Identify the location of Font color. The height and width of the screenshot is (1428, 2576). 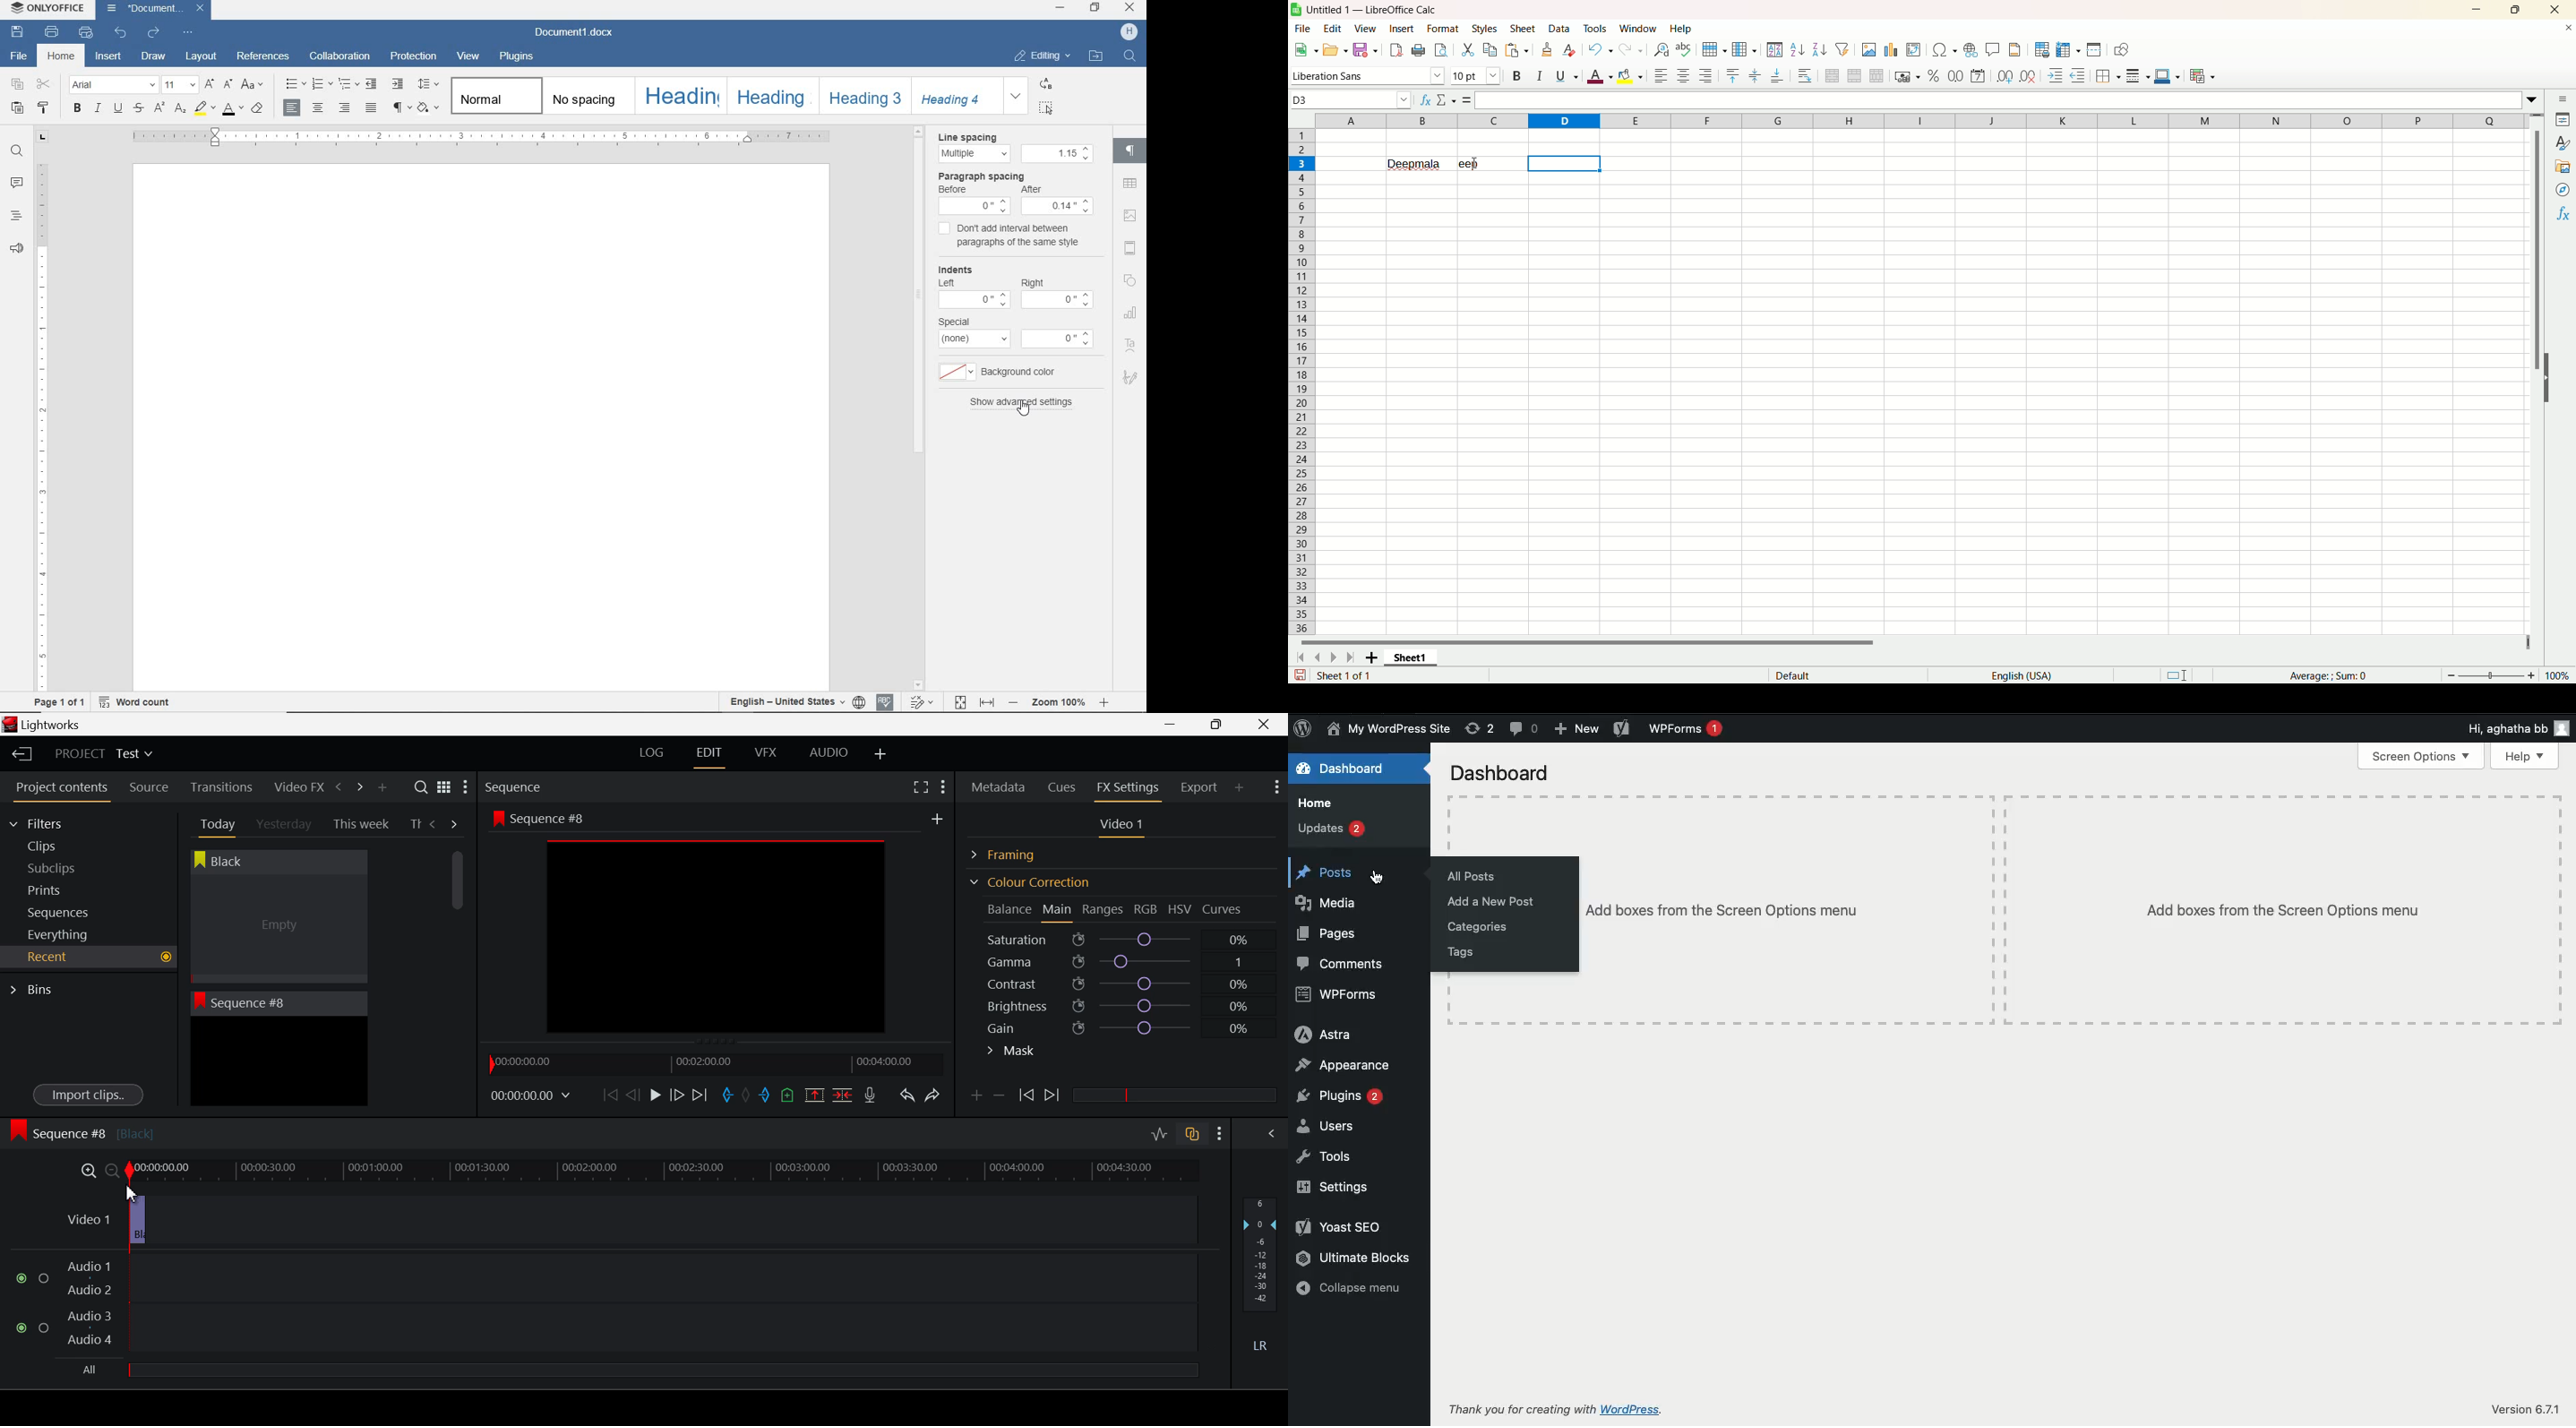
(1600, 76).